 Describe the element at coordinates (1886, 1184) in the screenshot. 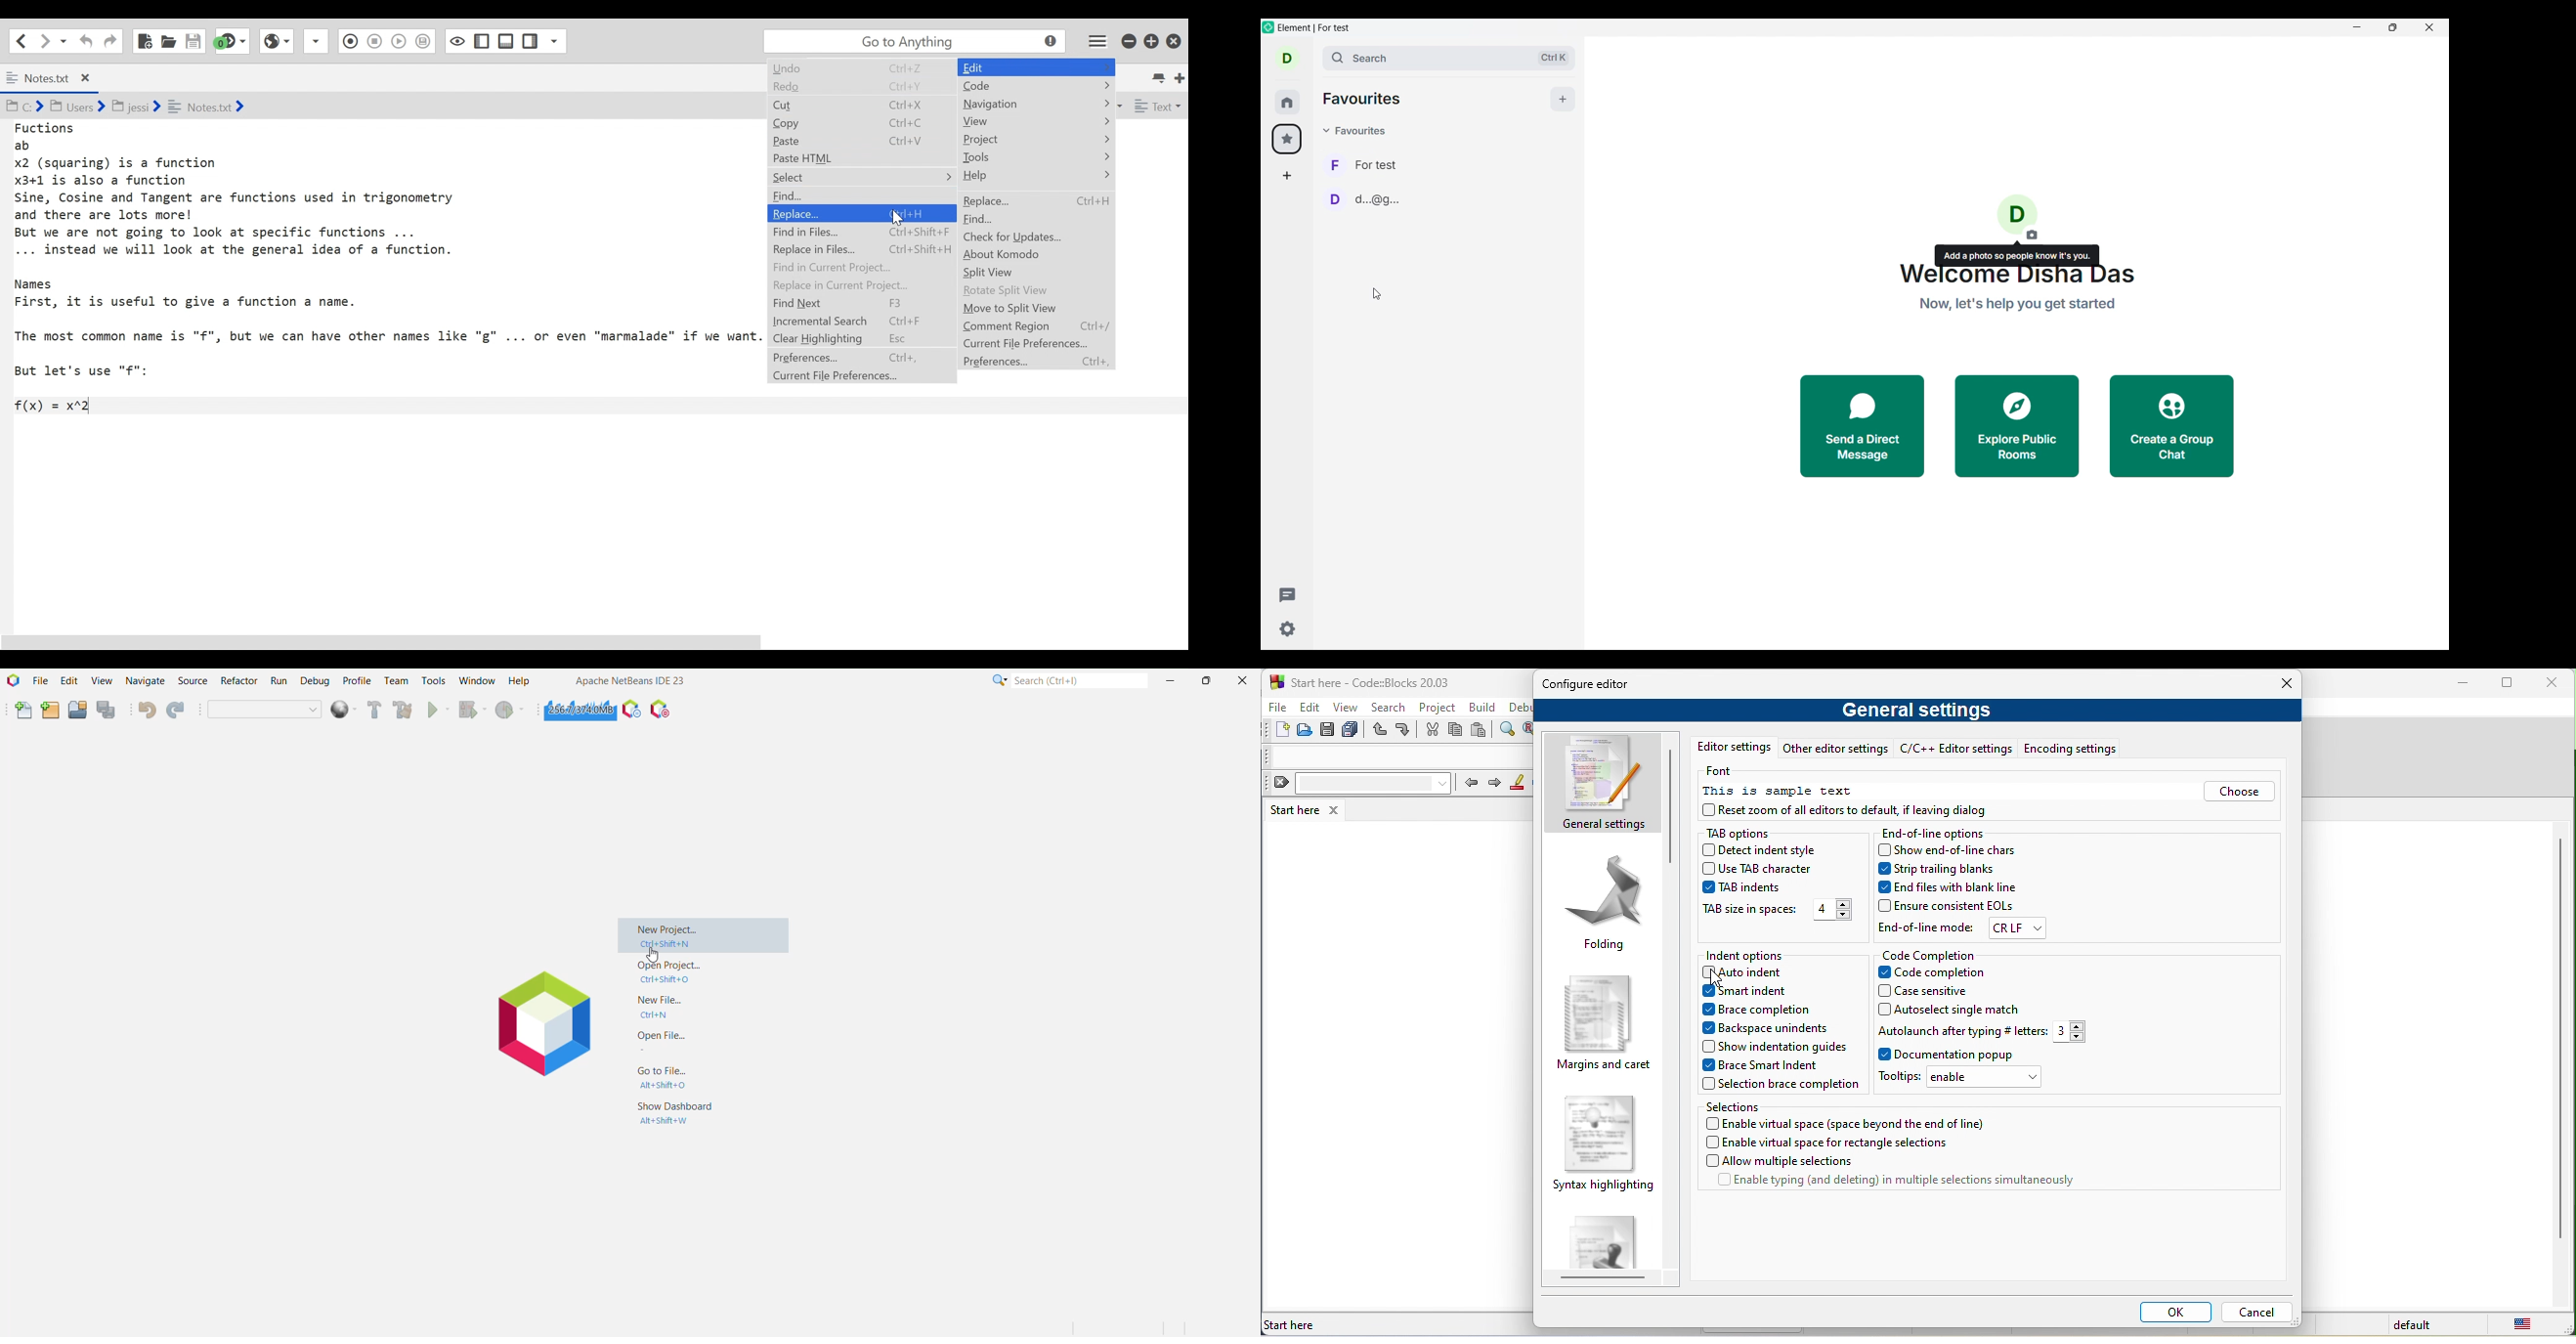

I see `enable typing` at that location.